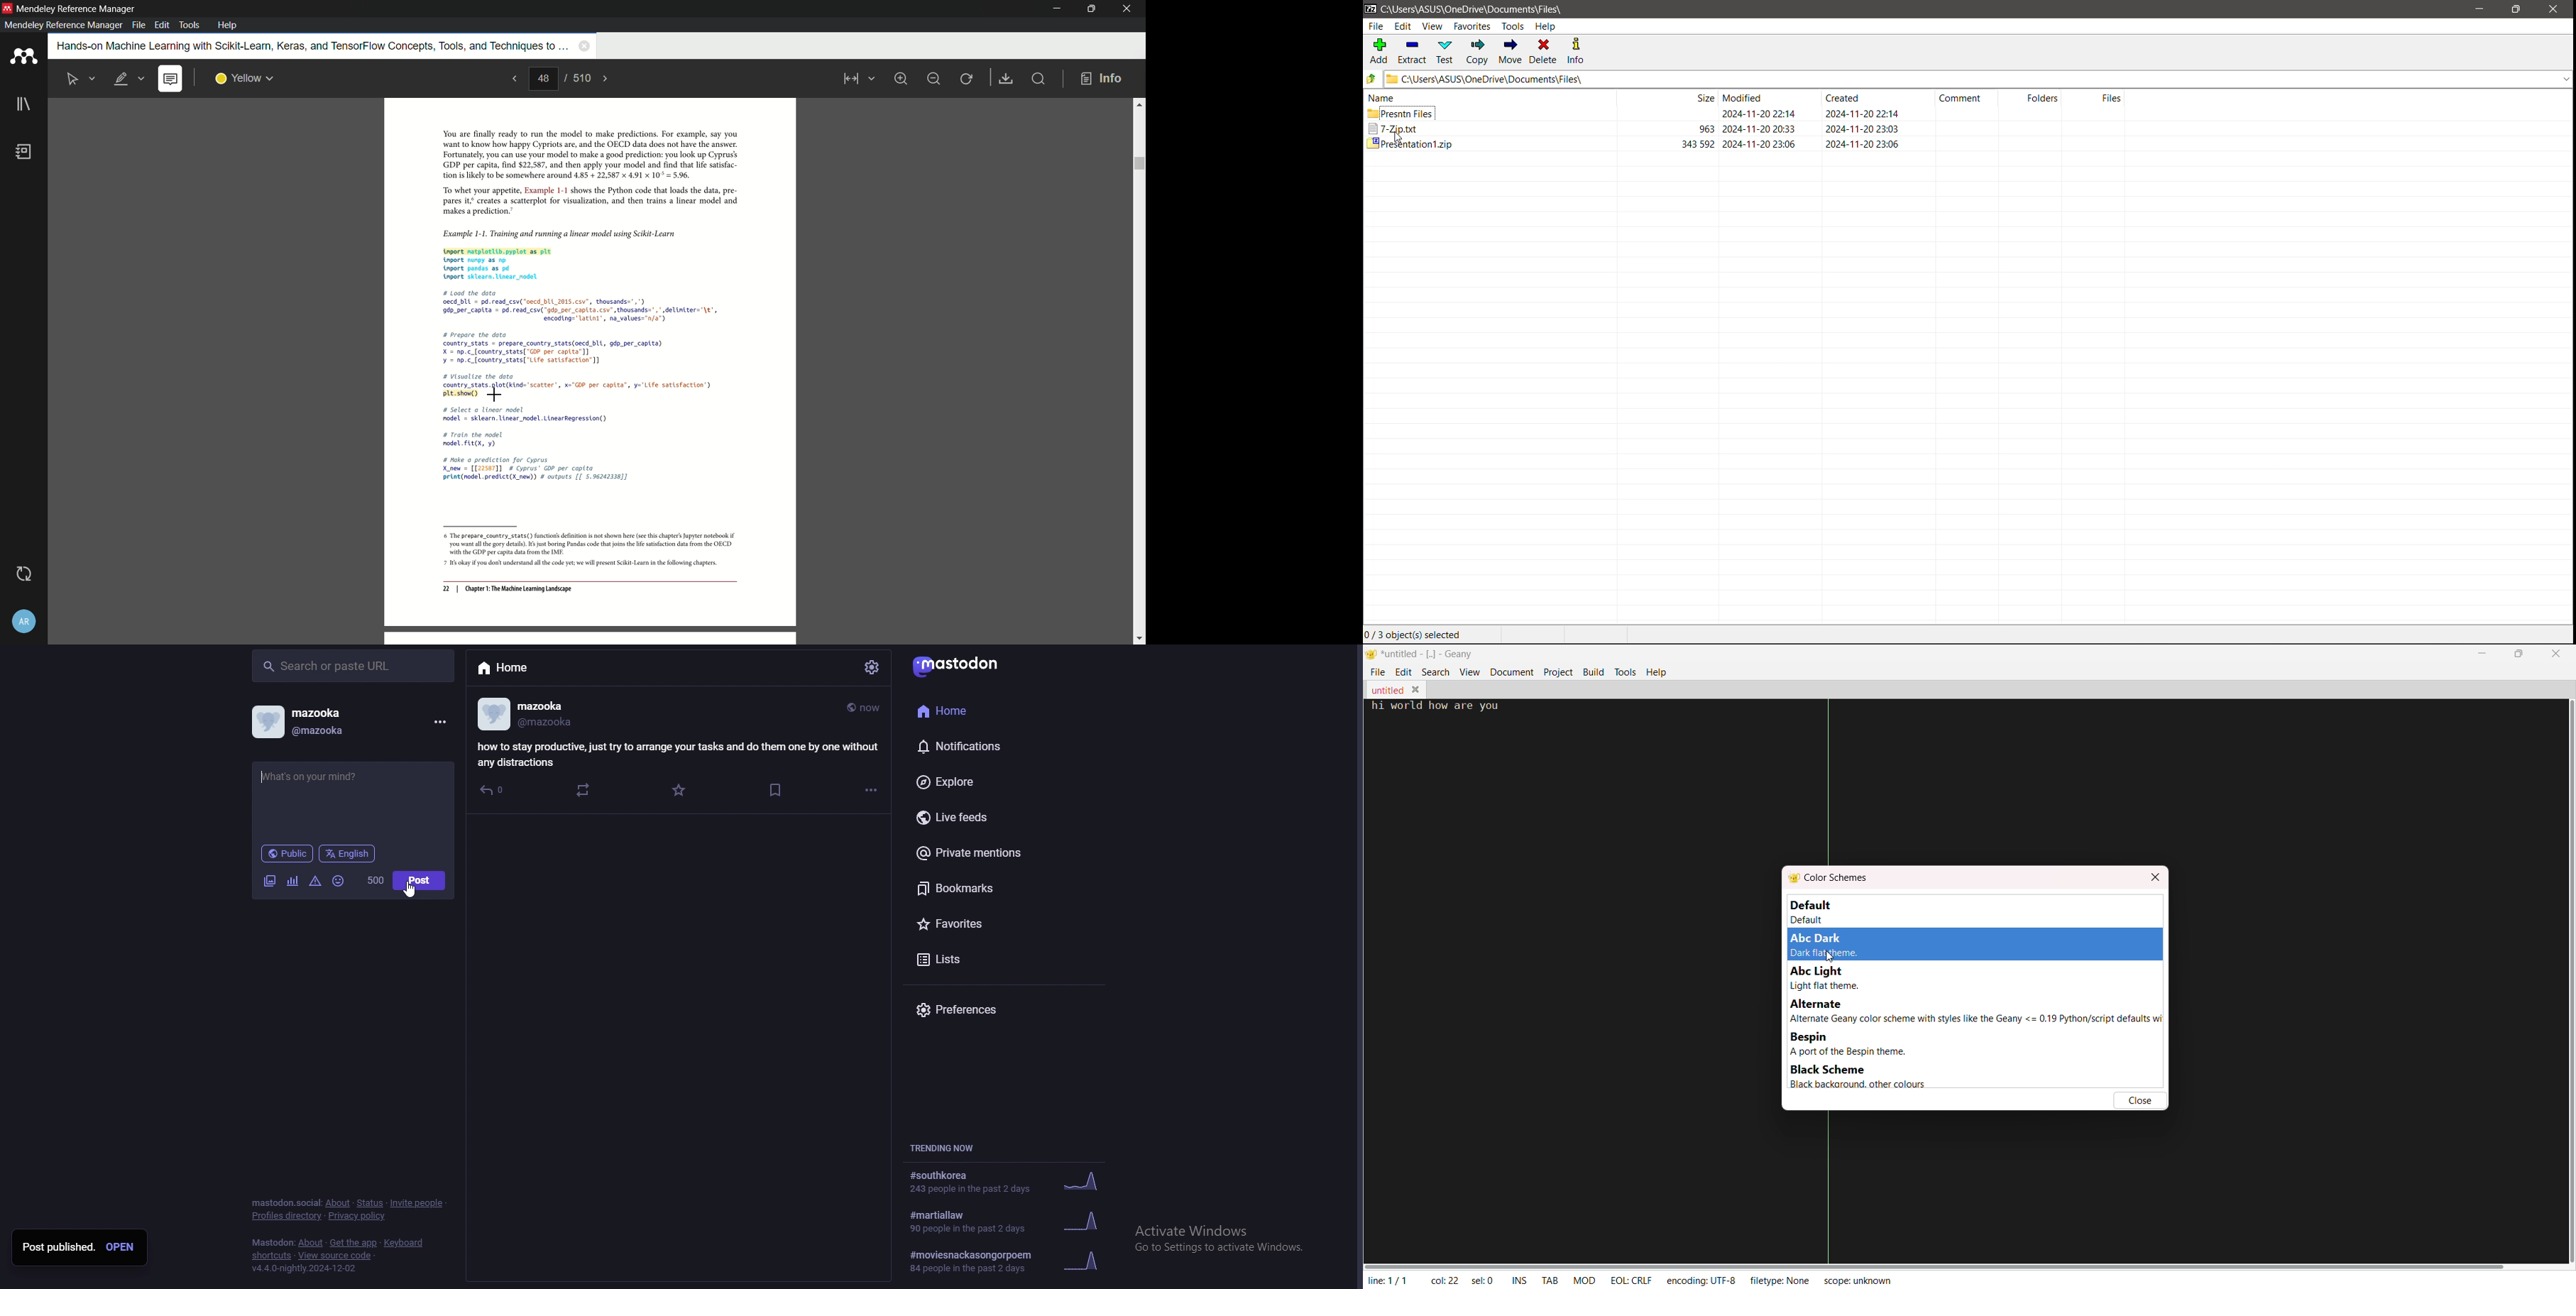 The height and width of the screenshot is (1316, 2576). What do you see at coordinates (2156, 878) in the screenshot?
I see `close` at bounding box center [2156, 878].